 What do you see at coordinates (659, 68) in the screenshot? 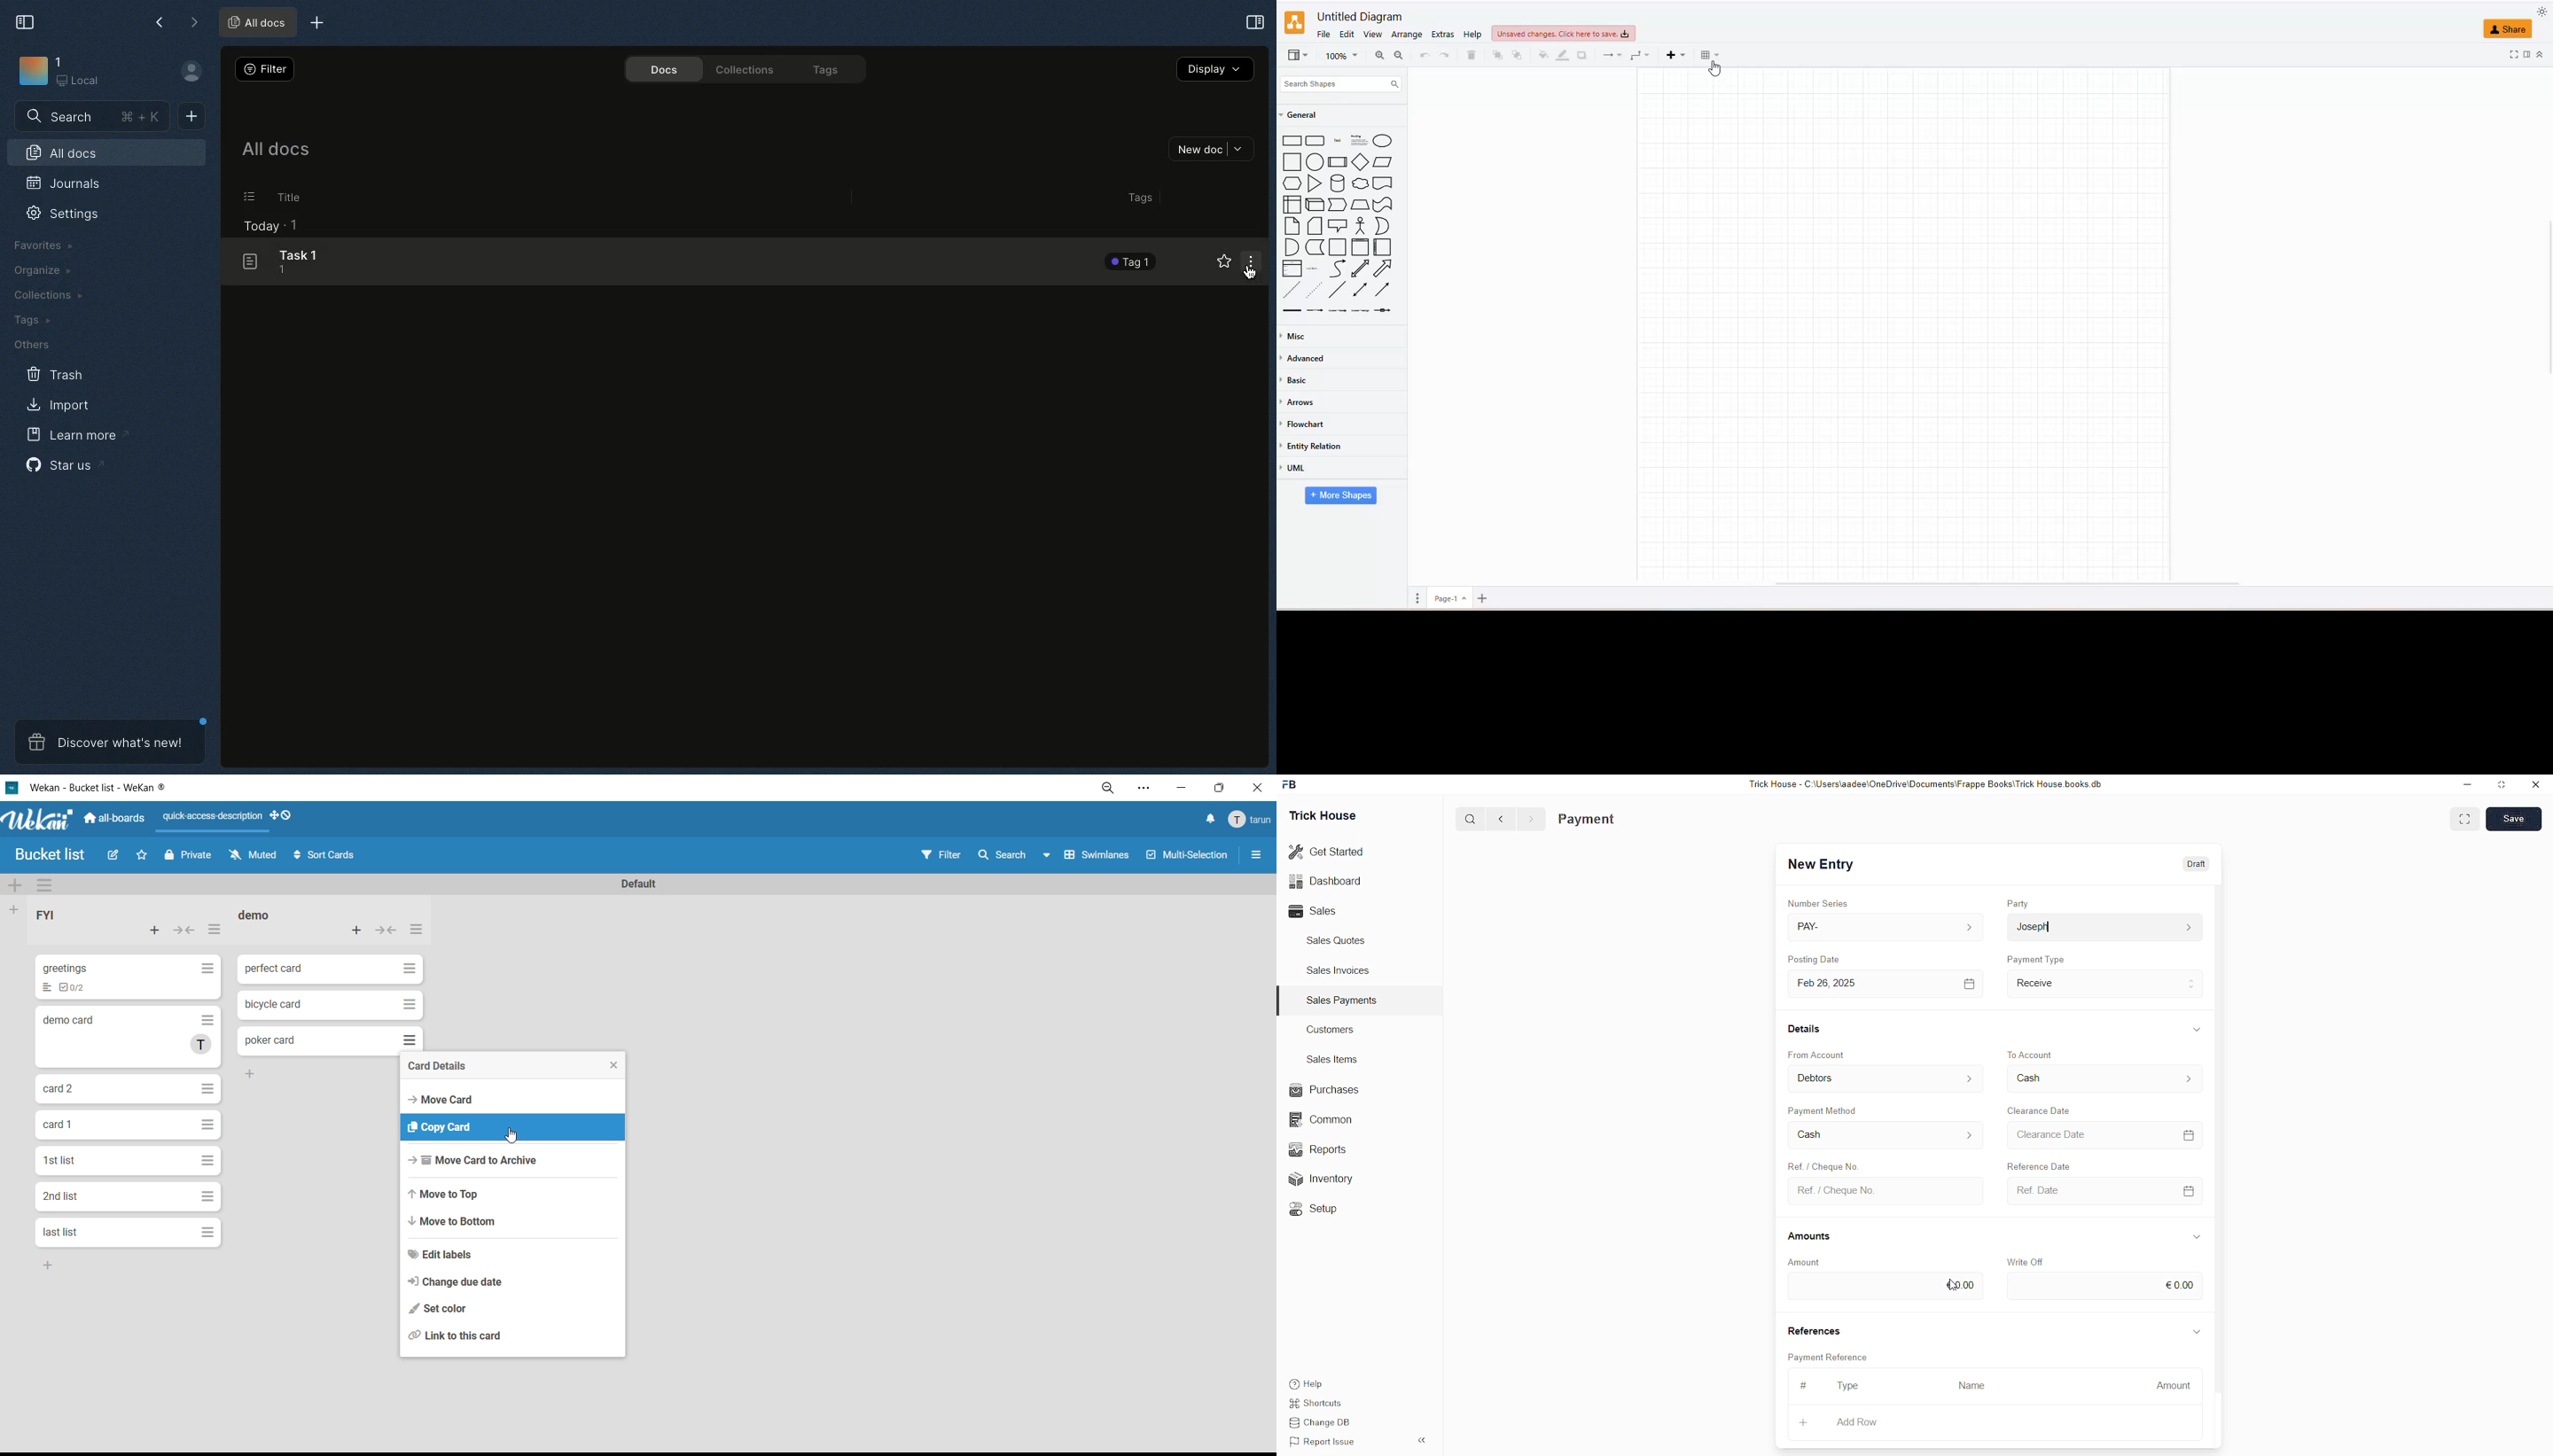
I see `Docs` at bounding box center [659, 68].